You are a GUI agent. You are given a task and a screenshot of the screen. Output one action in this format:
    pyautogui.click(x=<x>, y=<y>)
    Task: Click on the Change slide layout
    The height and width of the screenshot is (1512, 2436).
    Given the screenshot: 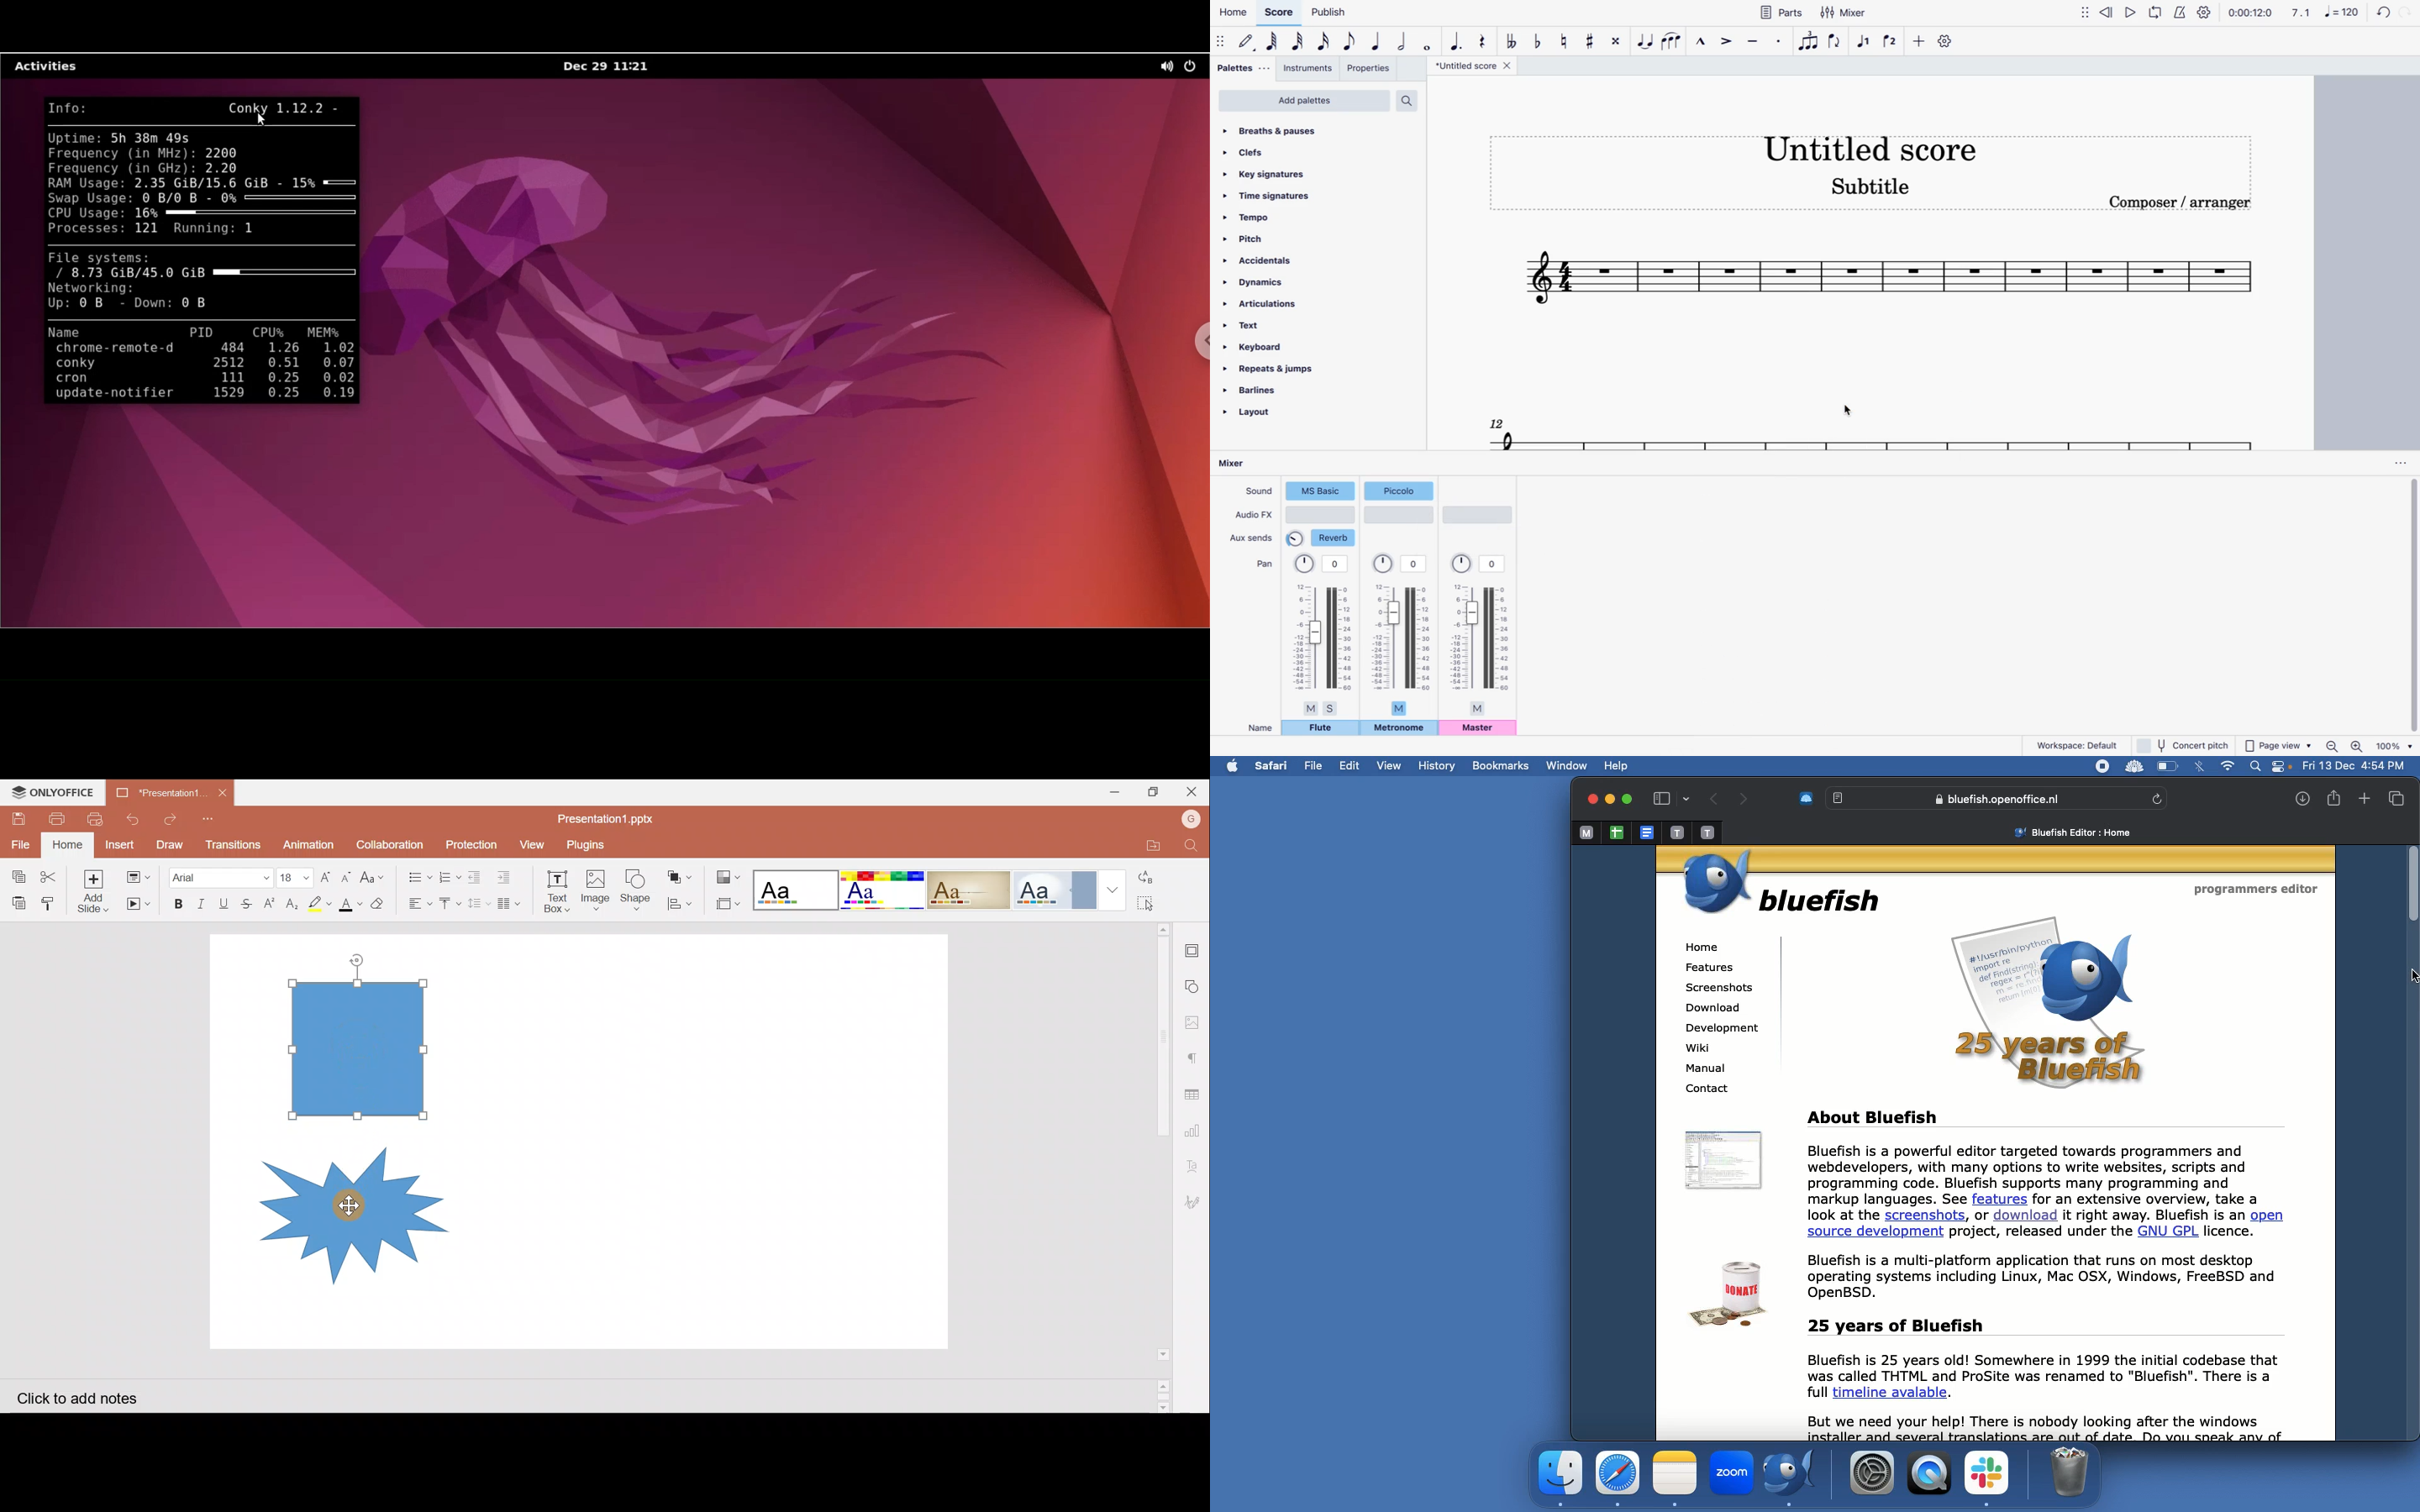 What is the action you would take?
    pyautogui.click(x=138, y=876)
    